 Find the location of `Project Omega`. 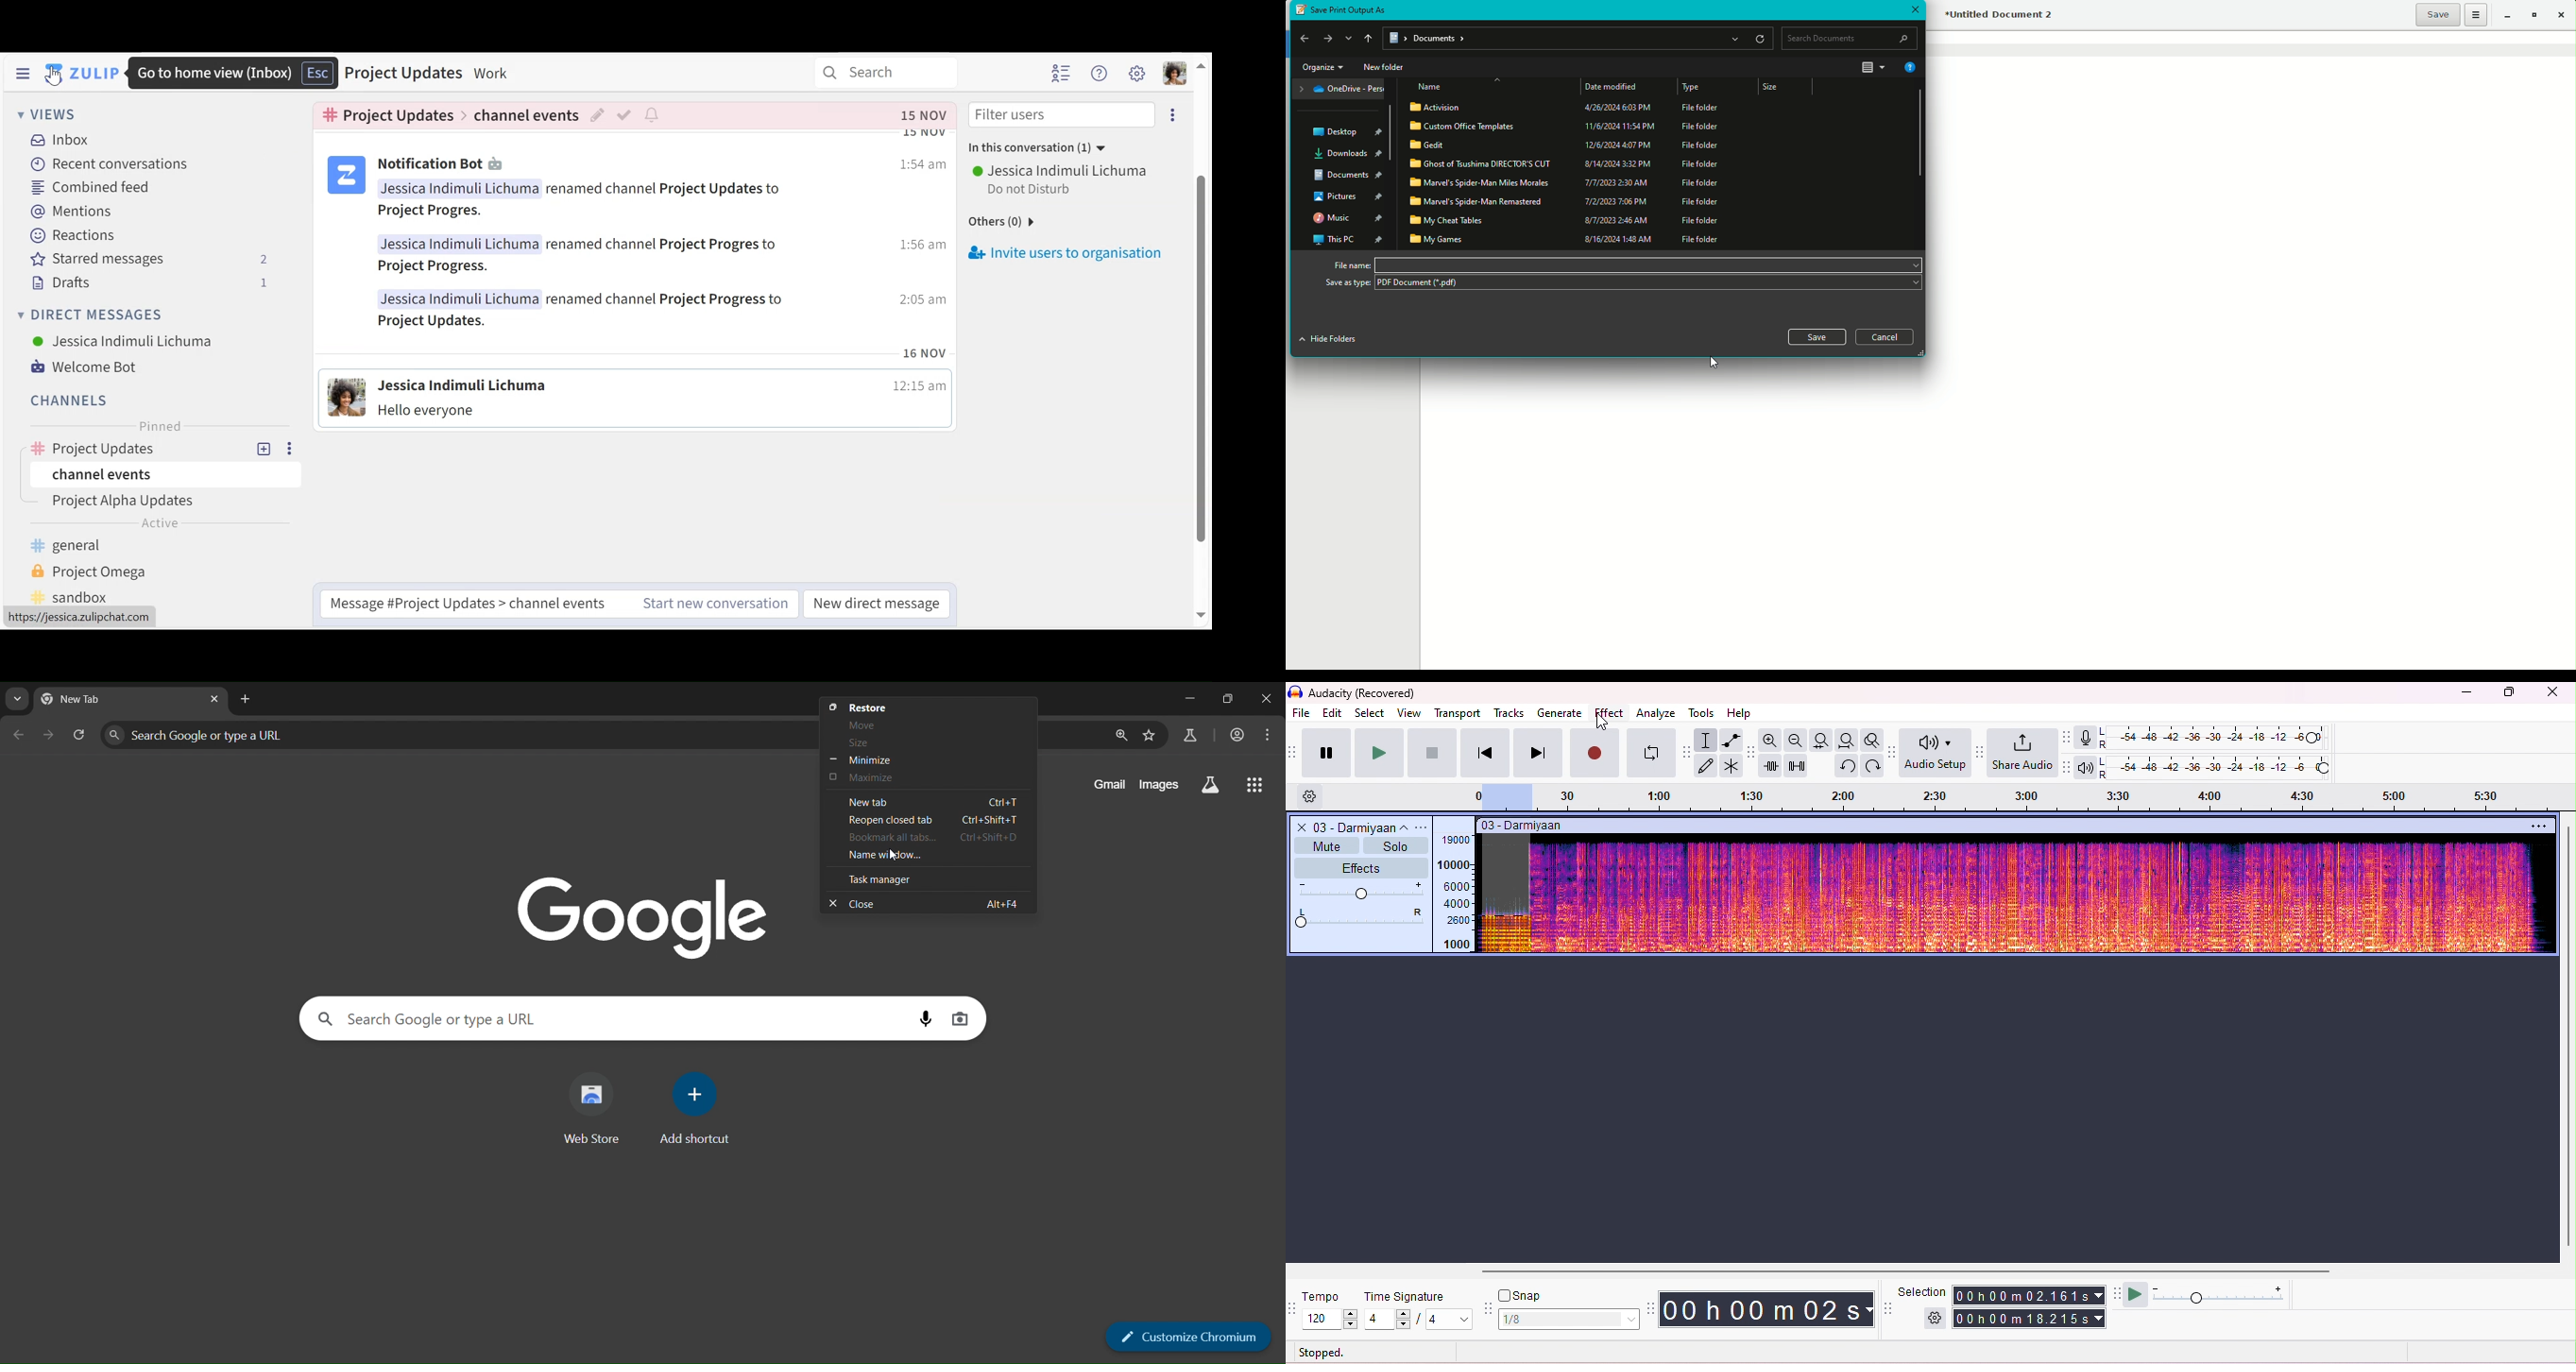

Project Omega is located at coordinates (107, 571).